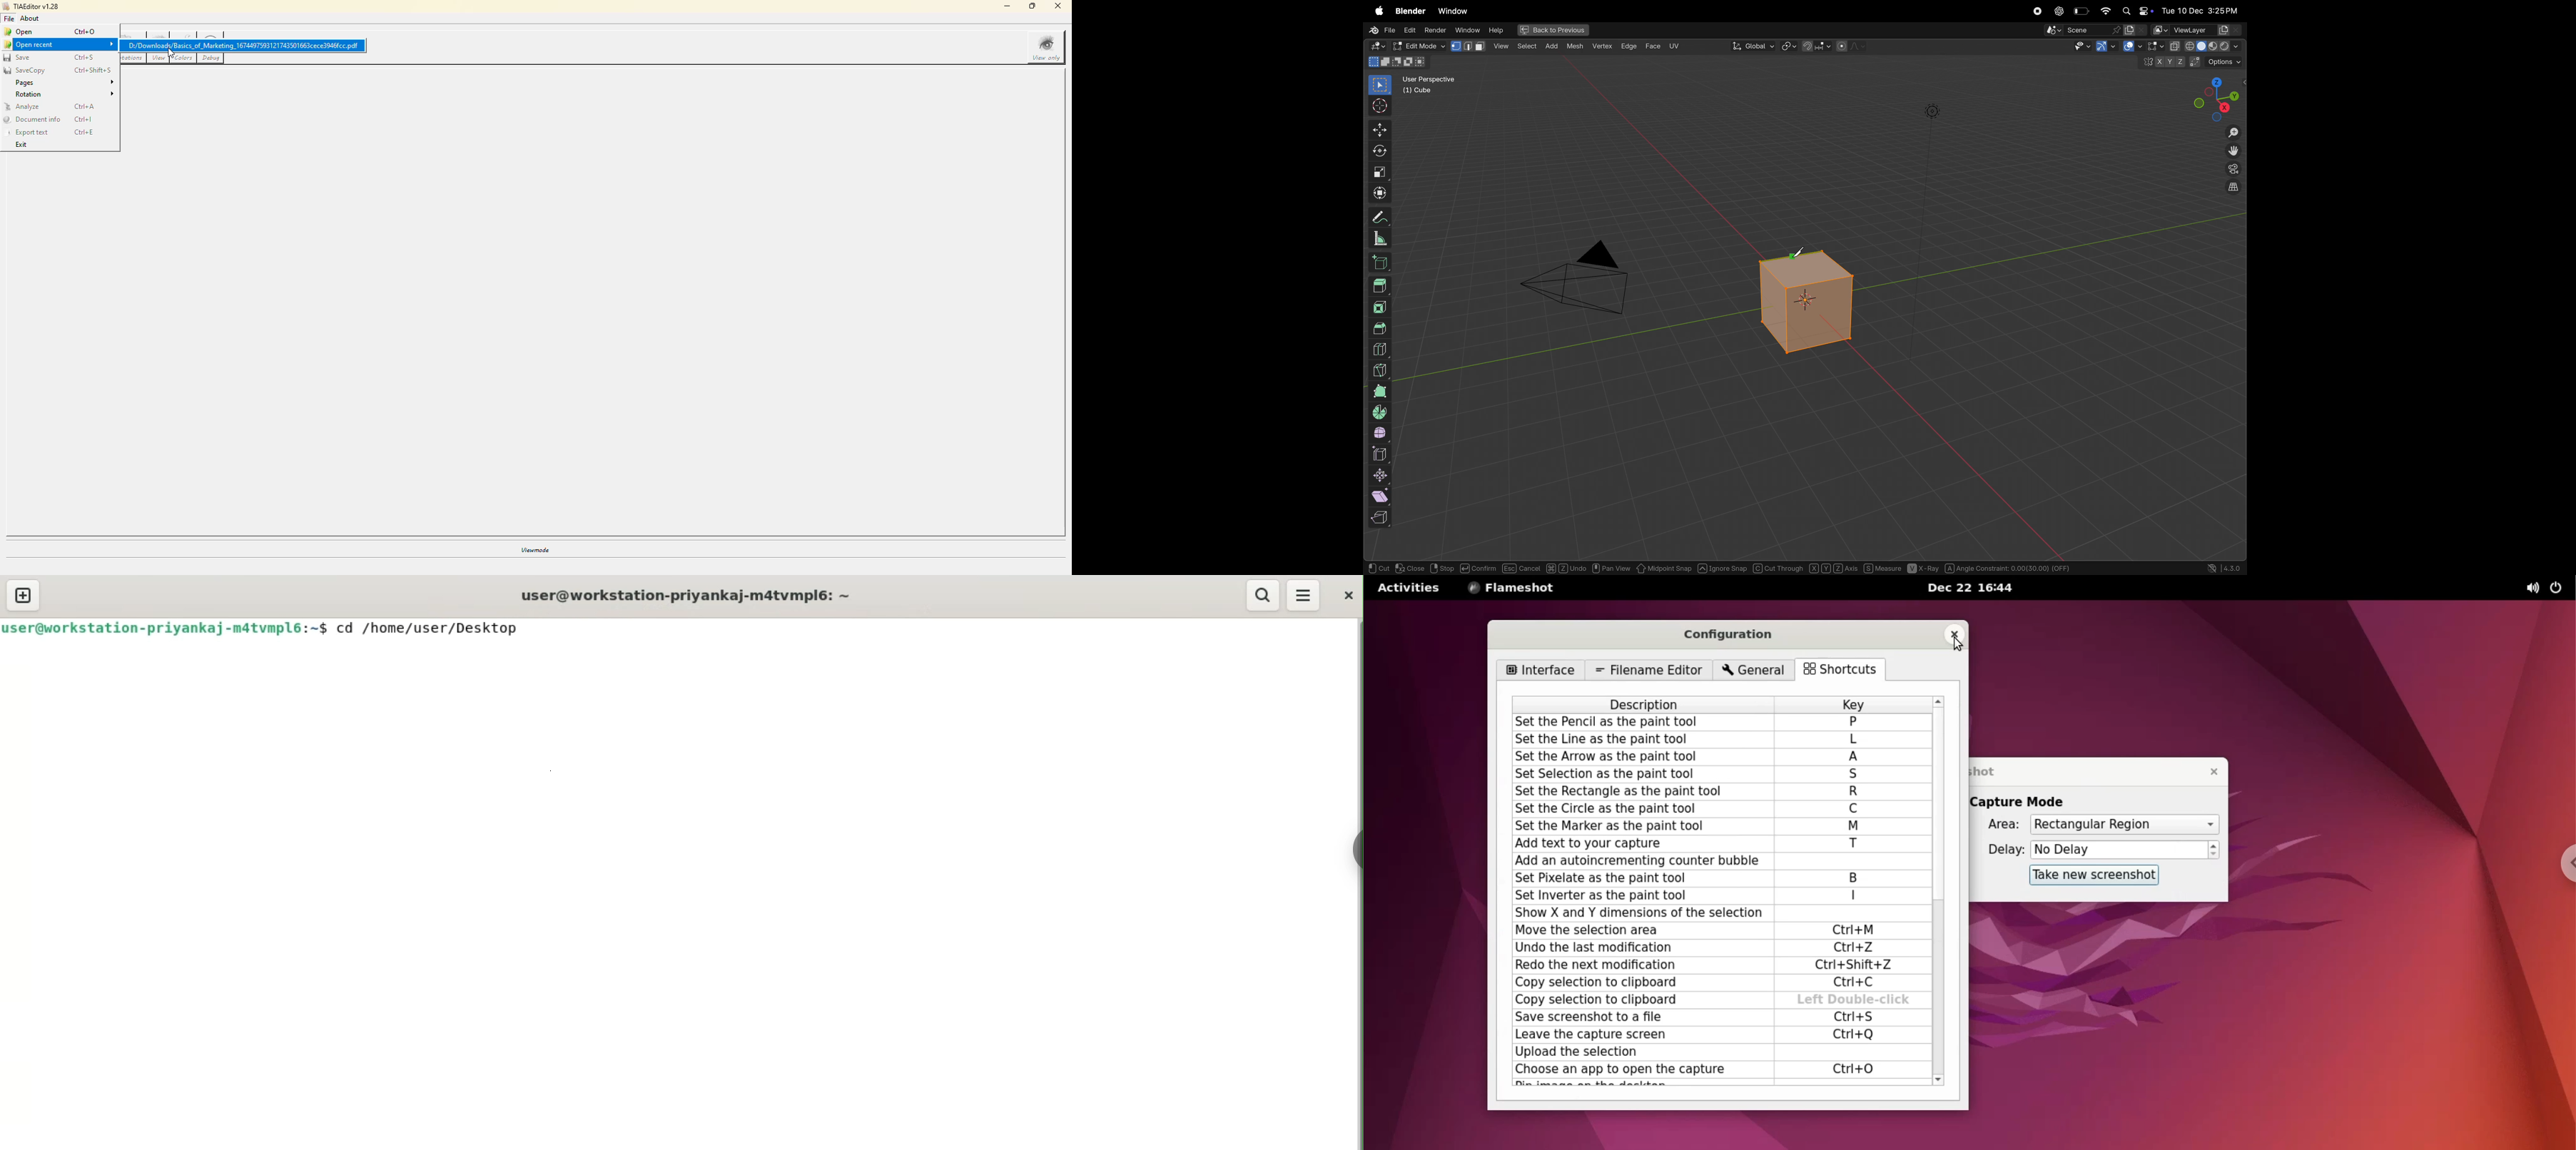  Describe the element at coordinates (2008, 567) in the screenshot. I see `Angle Constraint: 0.00(30.00) (OFF)` at that location.